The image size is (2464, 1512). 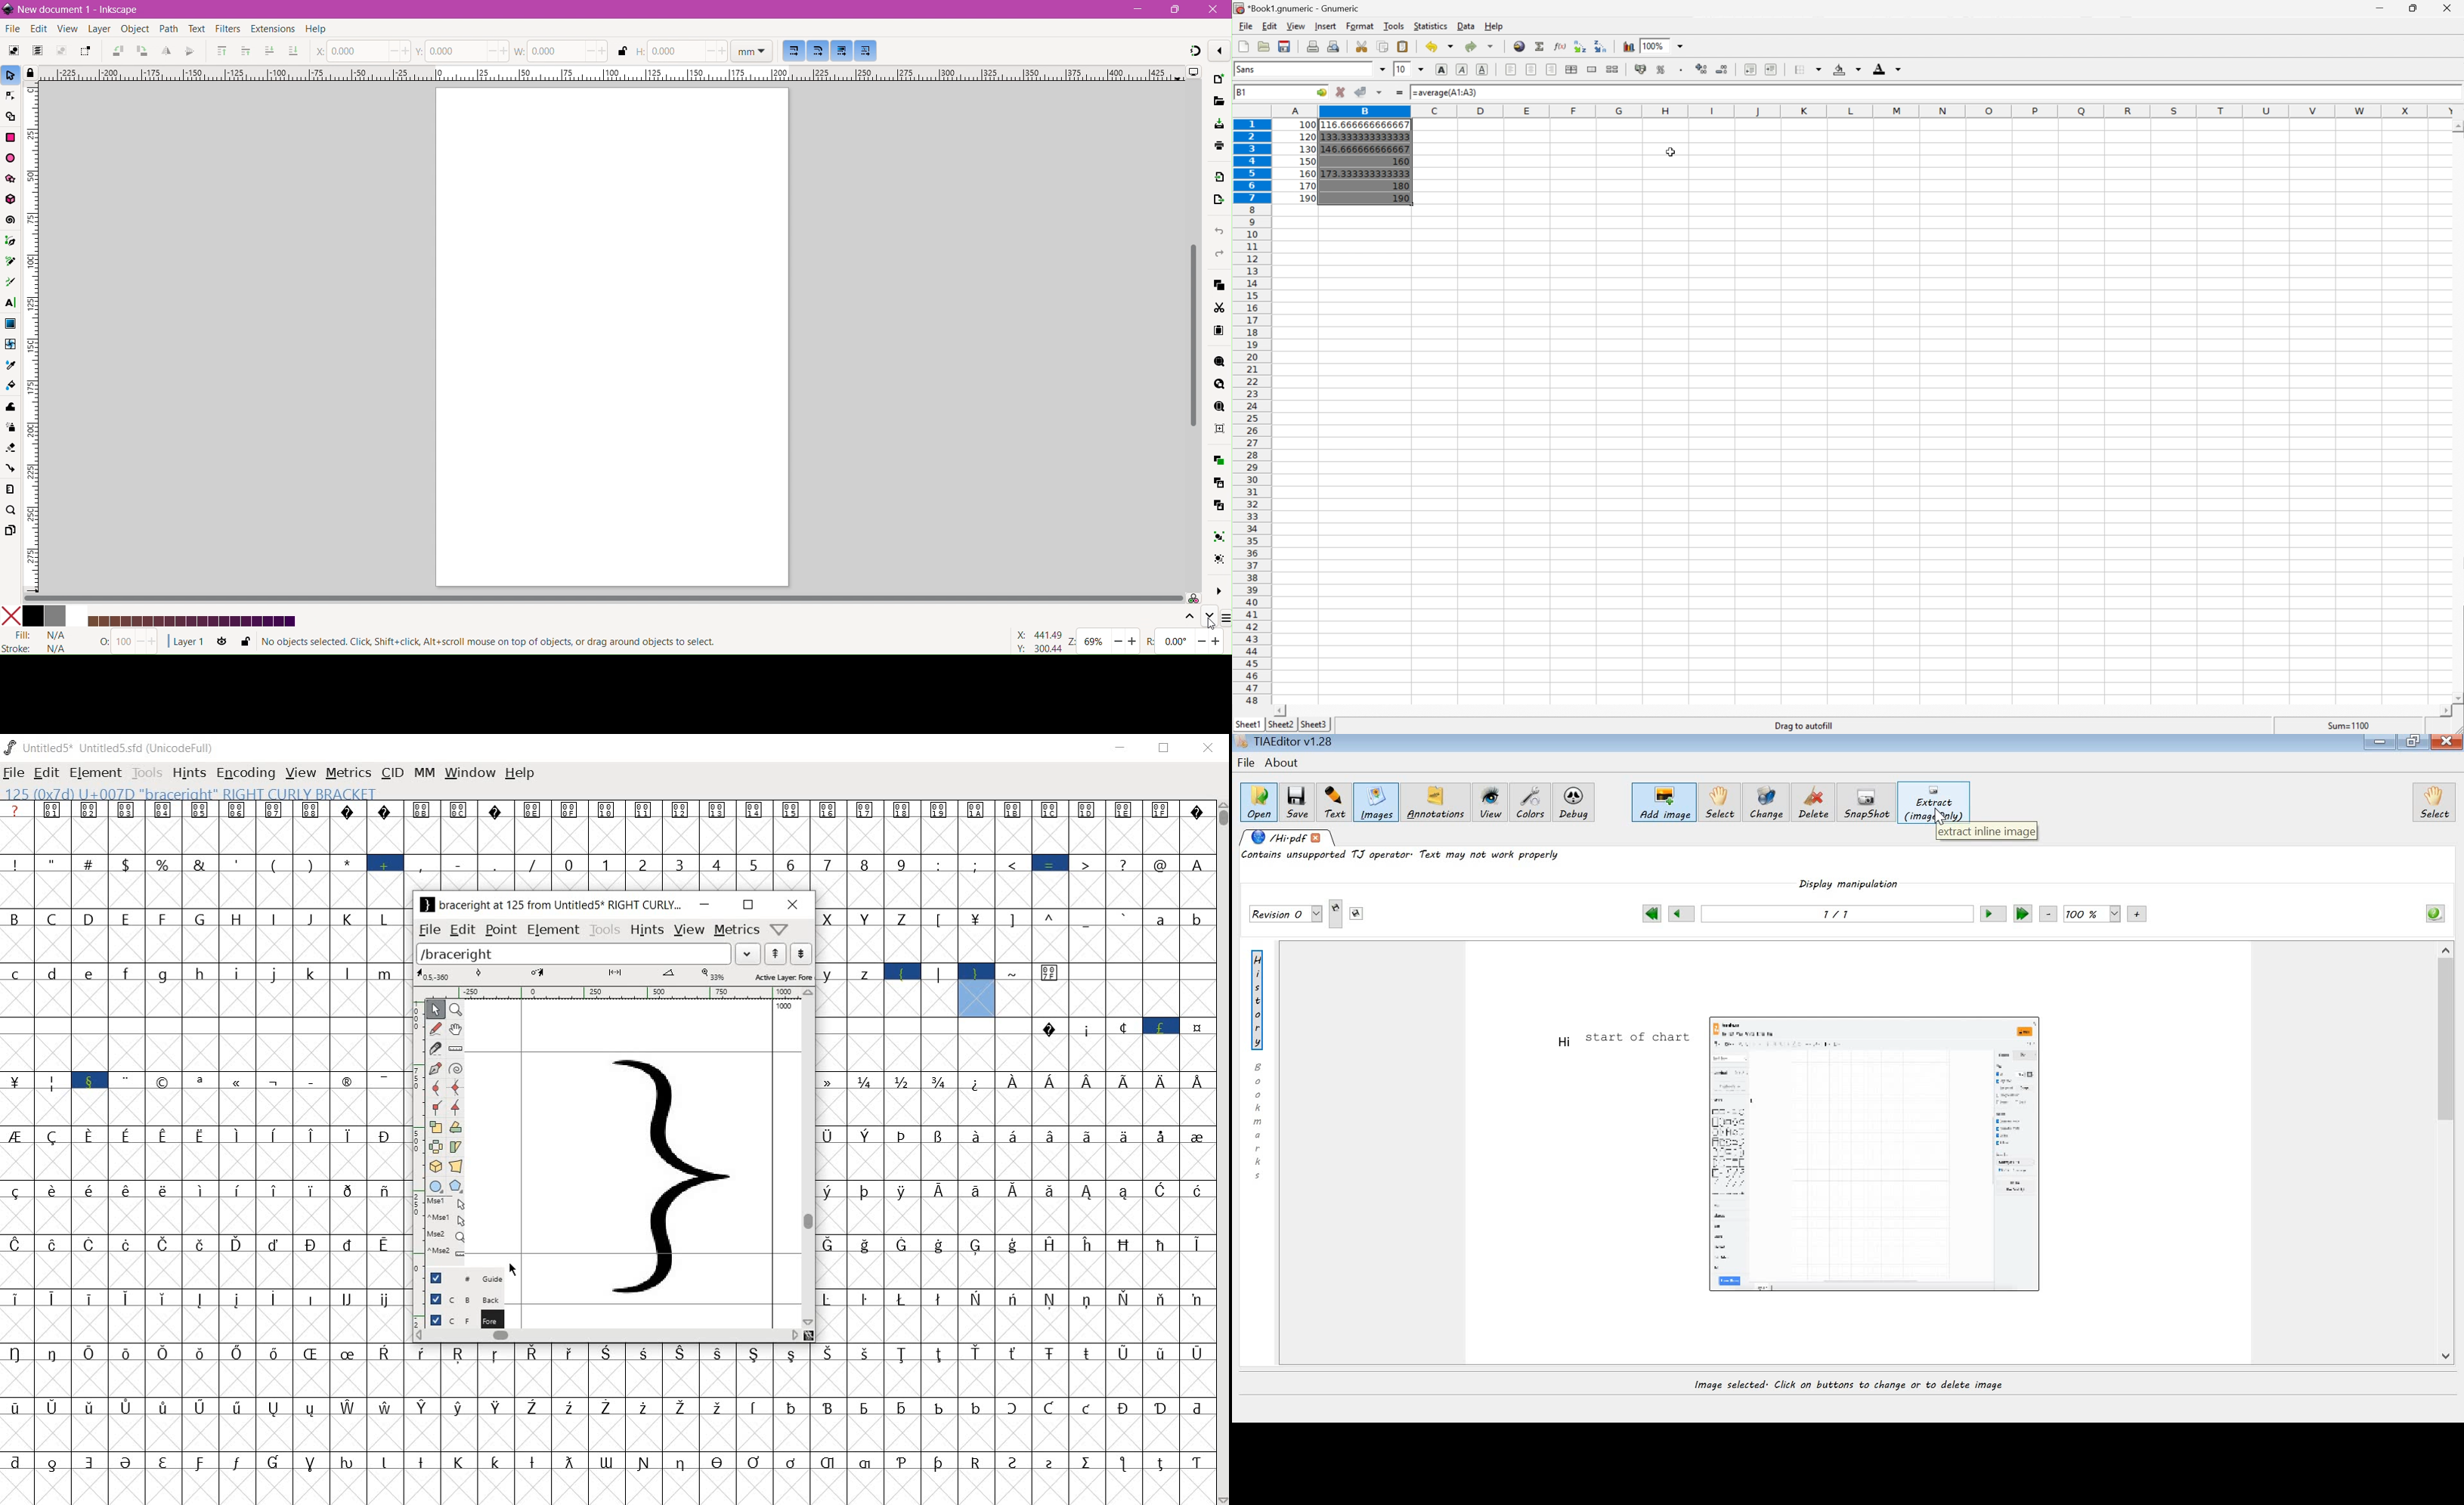 I want to click on Go up one level, so click(x=1190, y=619).